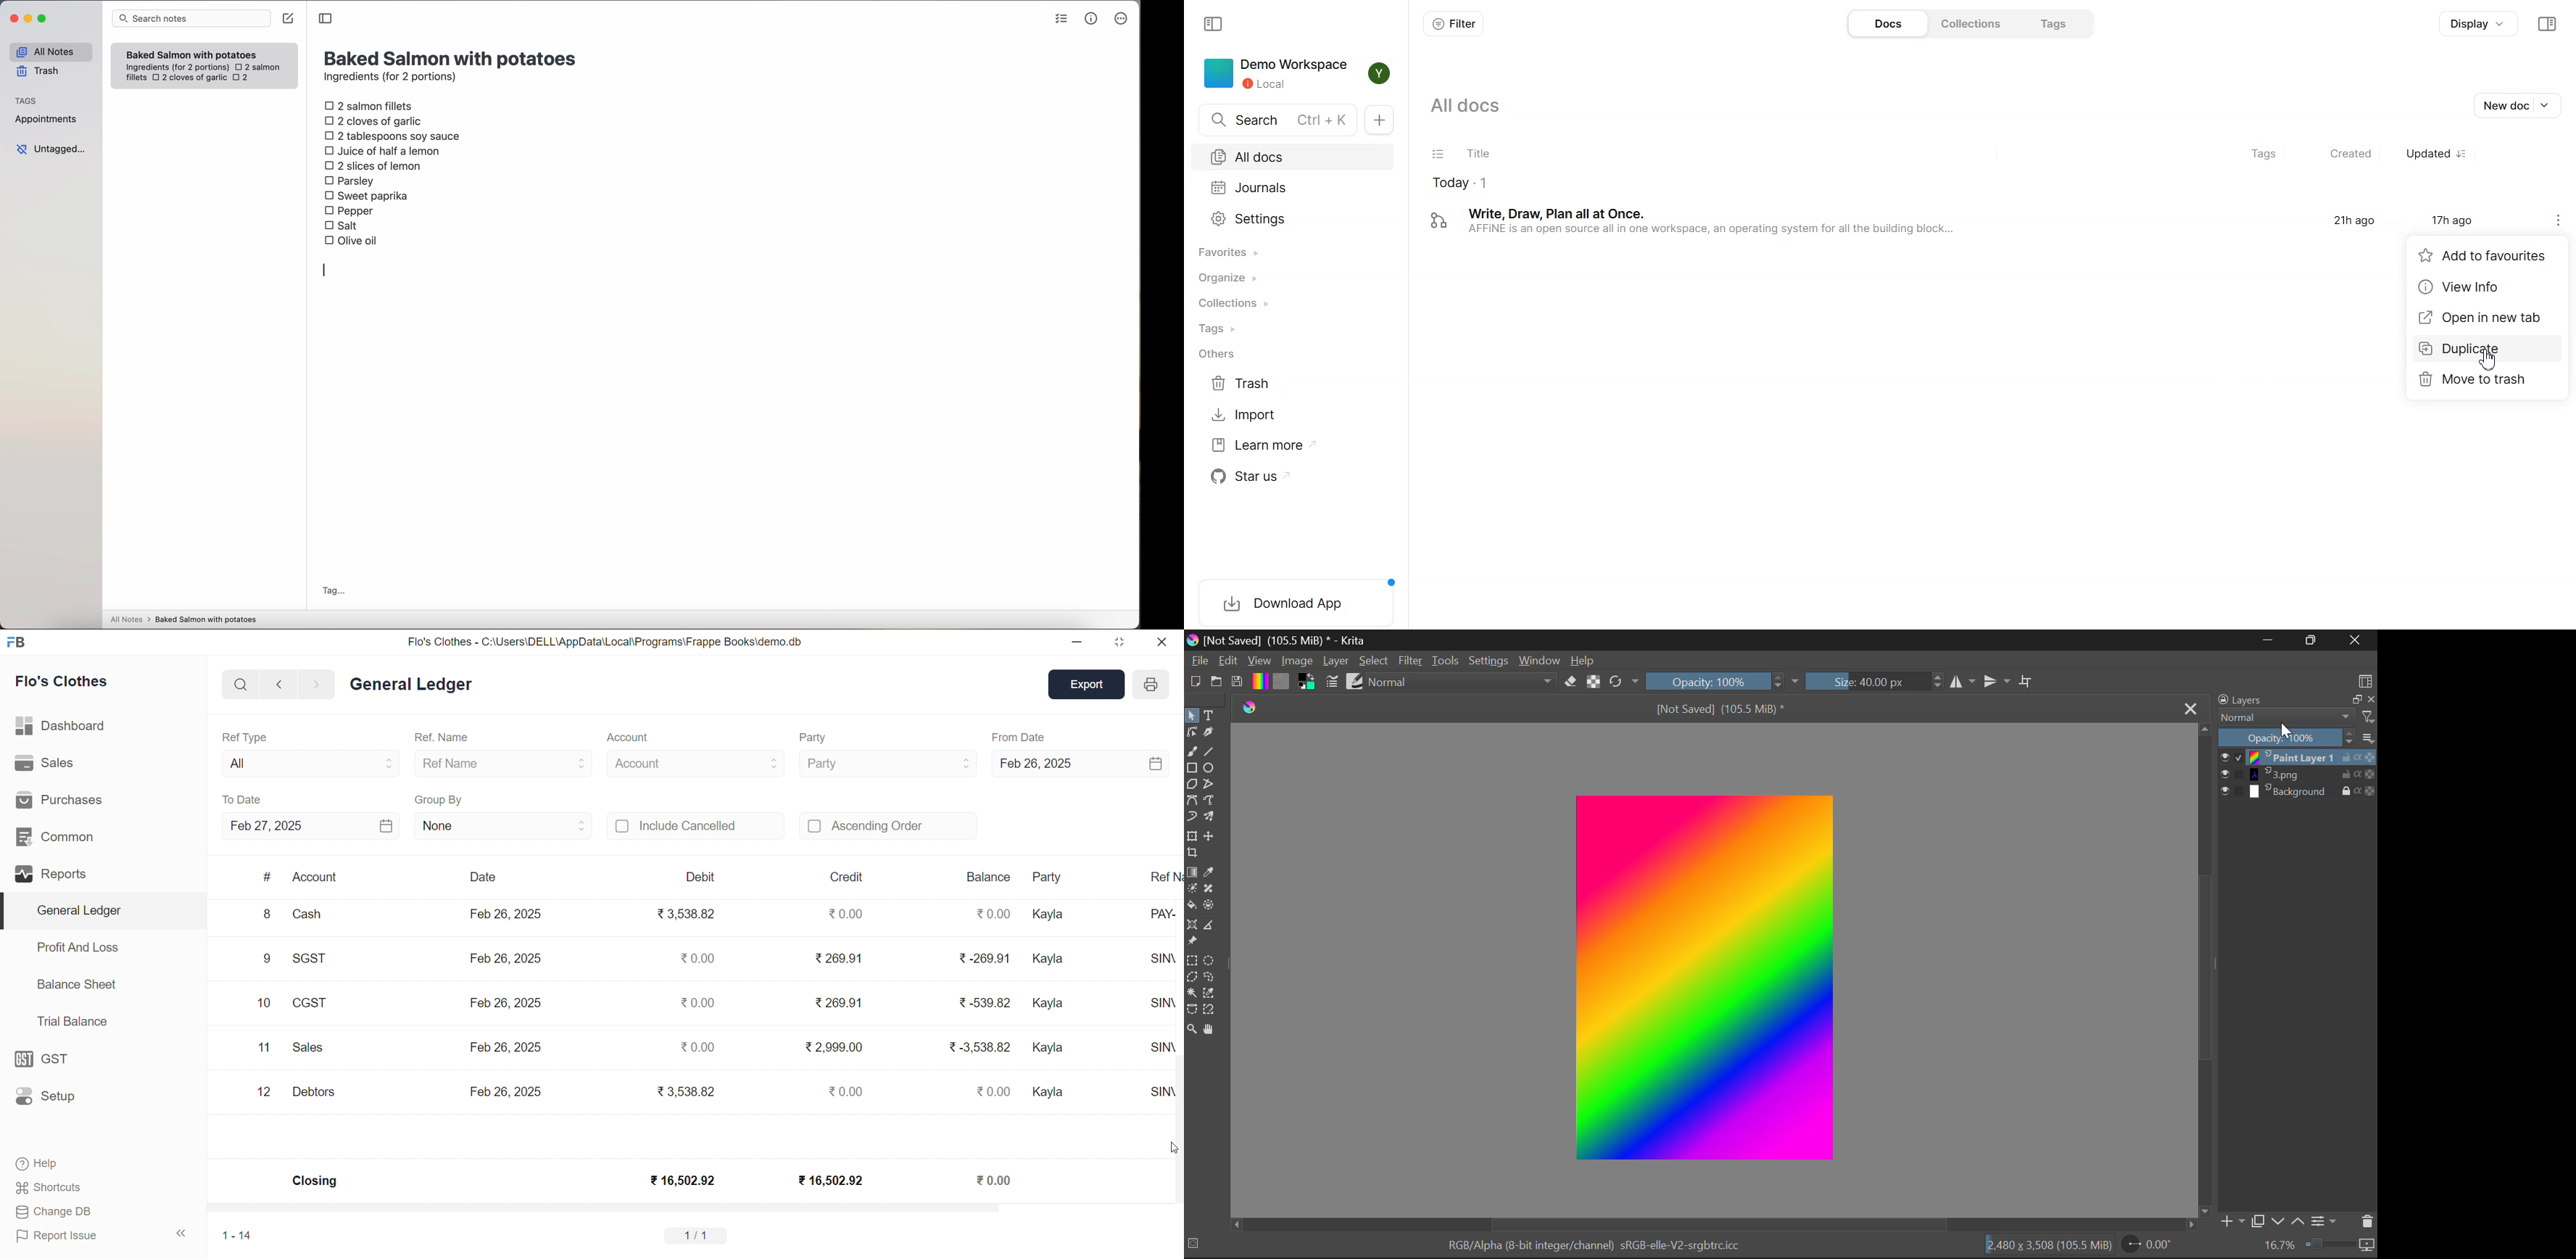 The width and height of the screenshot is (2576, 1260). What do you see at coordinates (1219, 681) in the screenshot?
I see `Open` at bounding box center [1219, 681].